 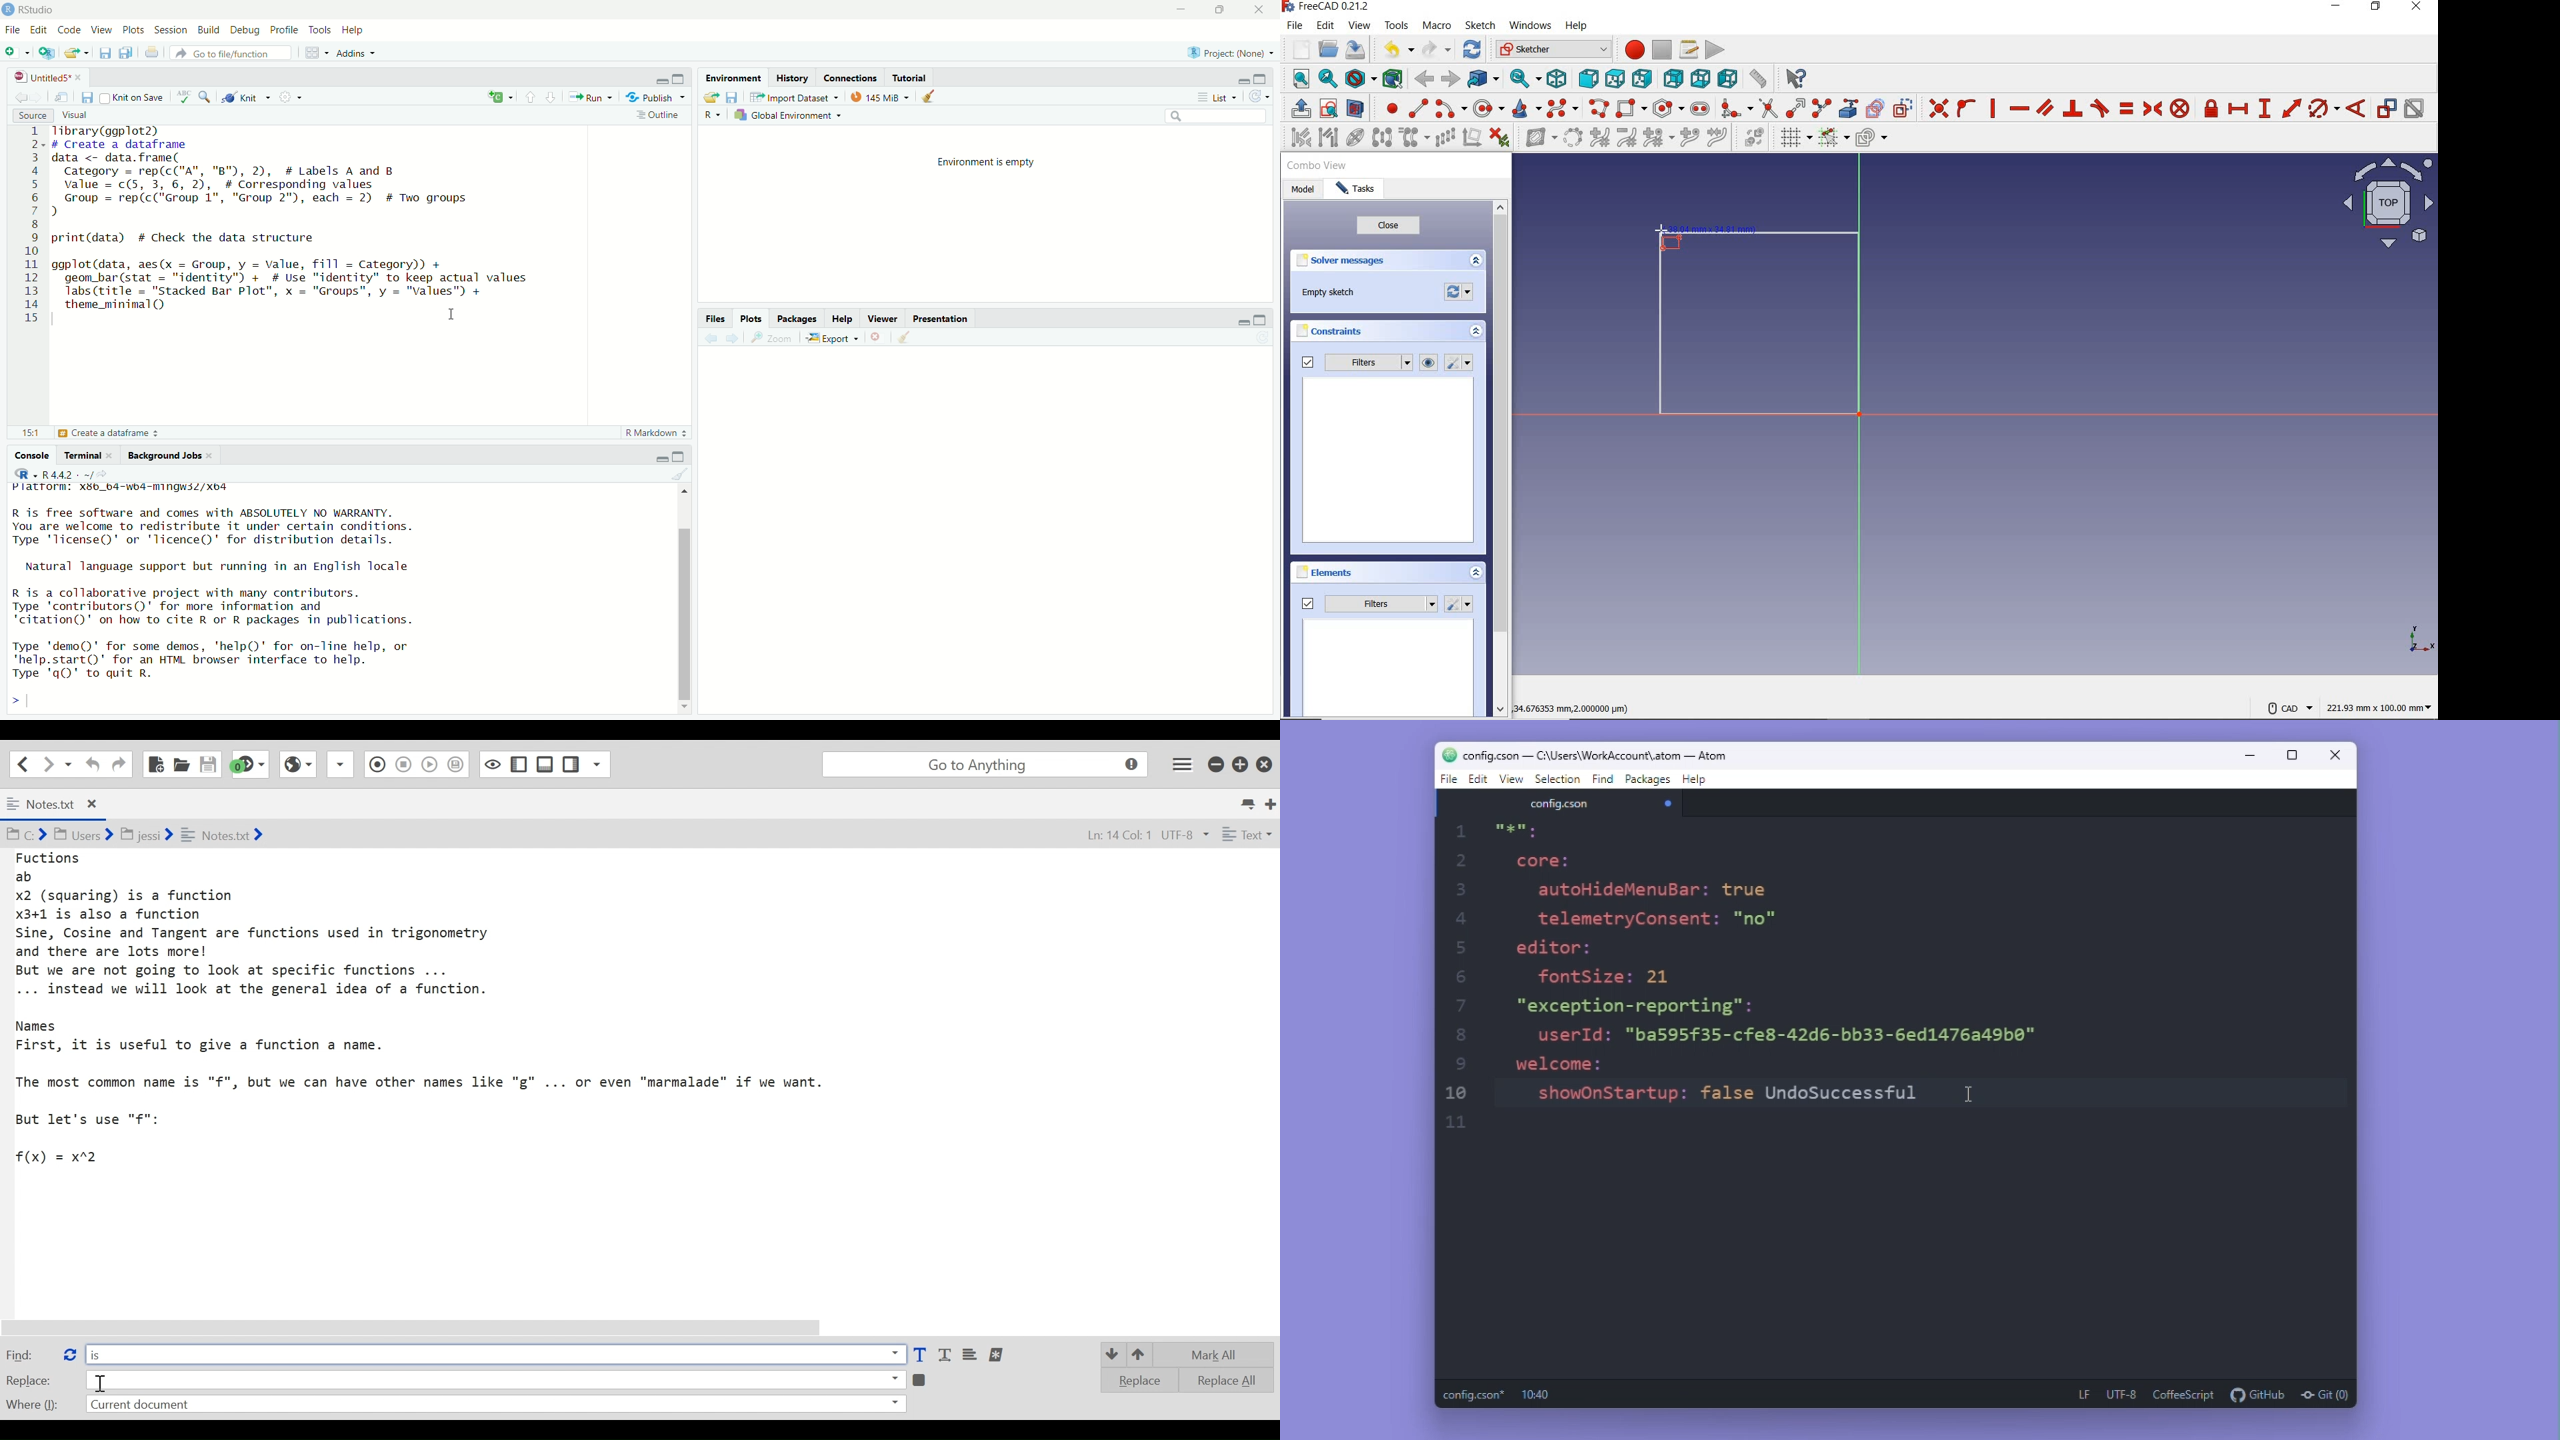 What do you see at coordinates (880, 96) in the screenshot?
I see `kib used by R session (Source: Windows System)` at bounding box center [880, 96].